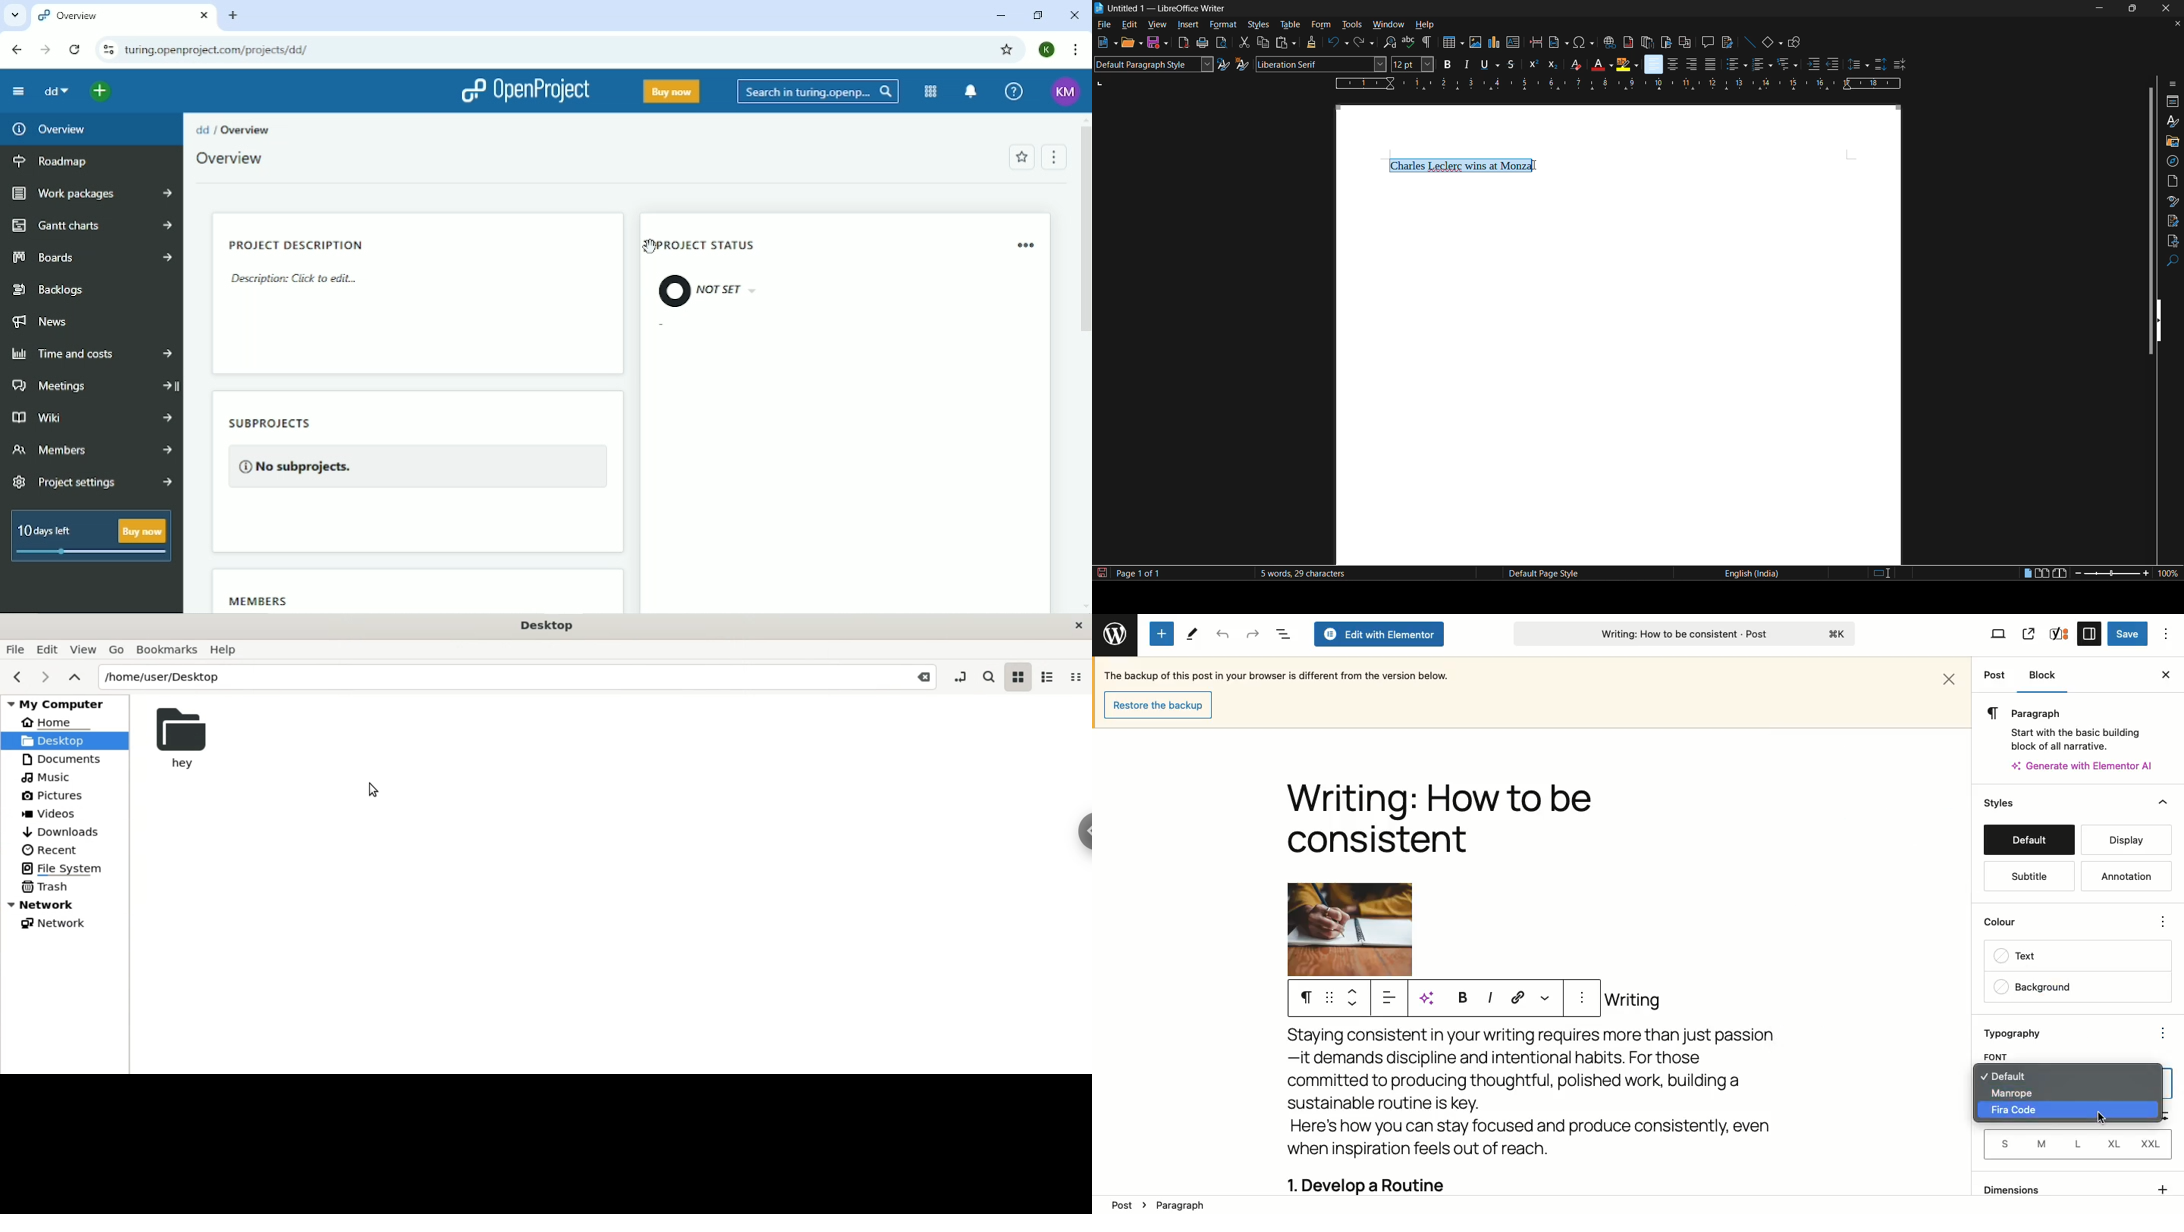  What do you see at coordinates (1687, 43) in the screenshot?
I see `insert cross reference` at bounding box center [1687, 43].